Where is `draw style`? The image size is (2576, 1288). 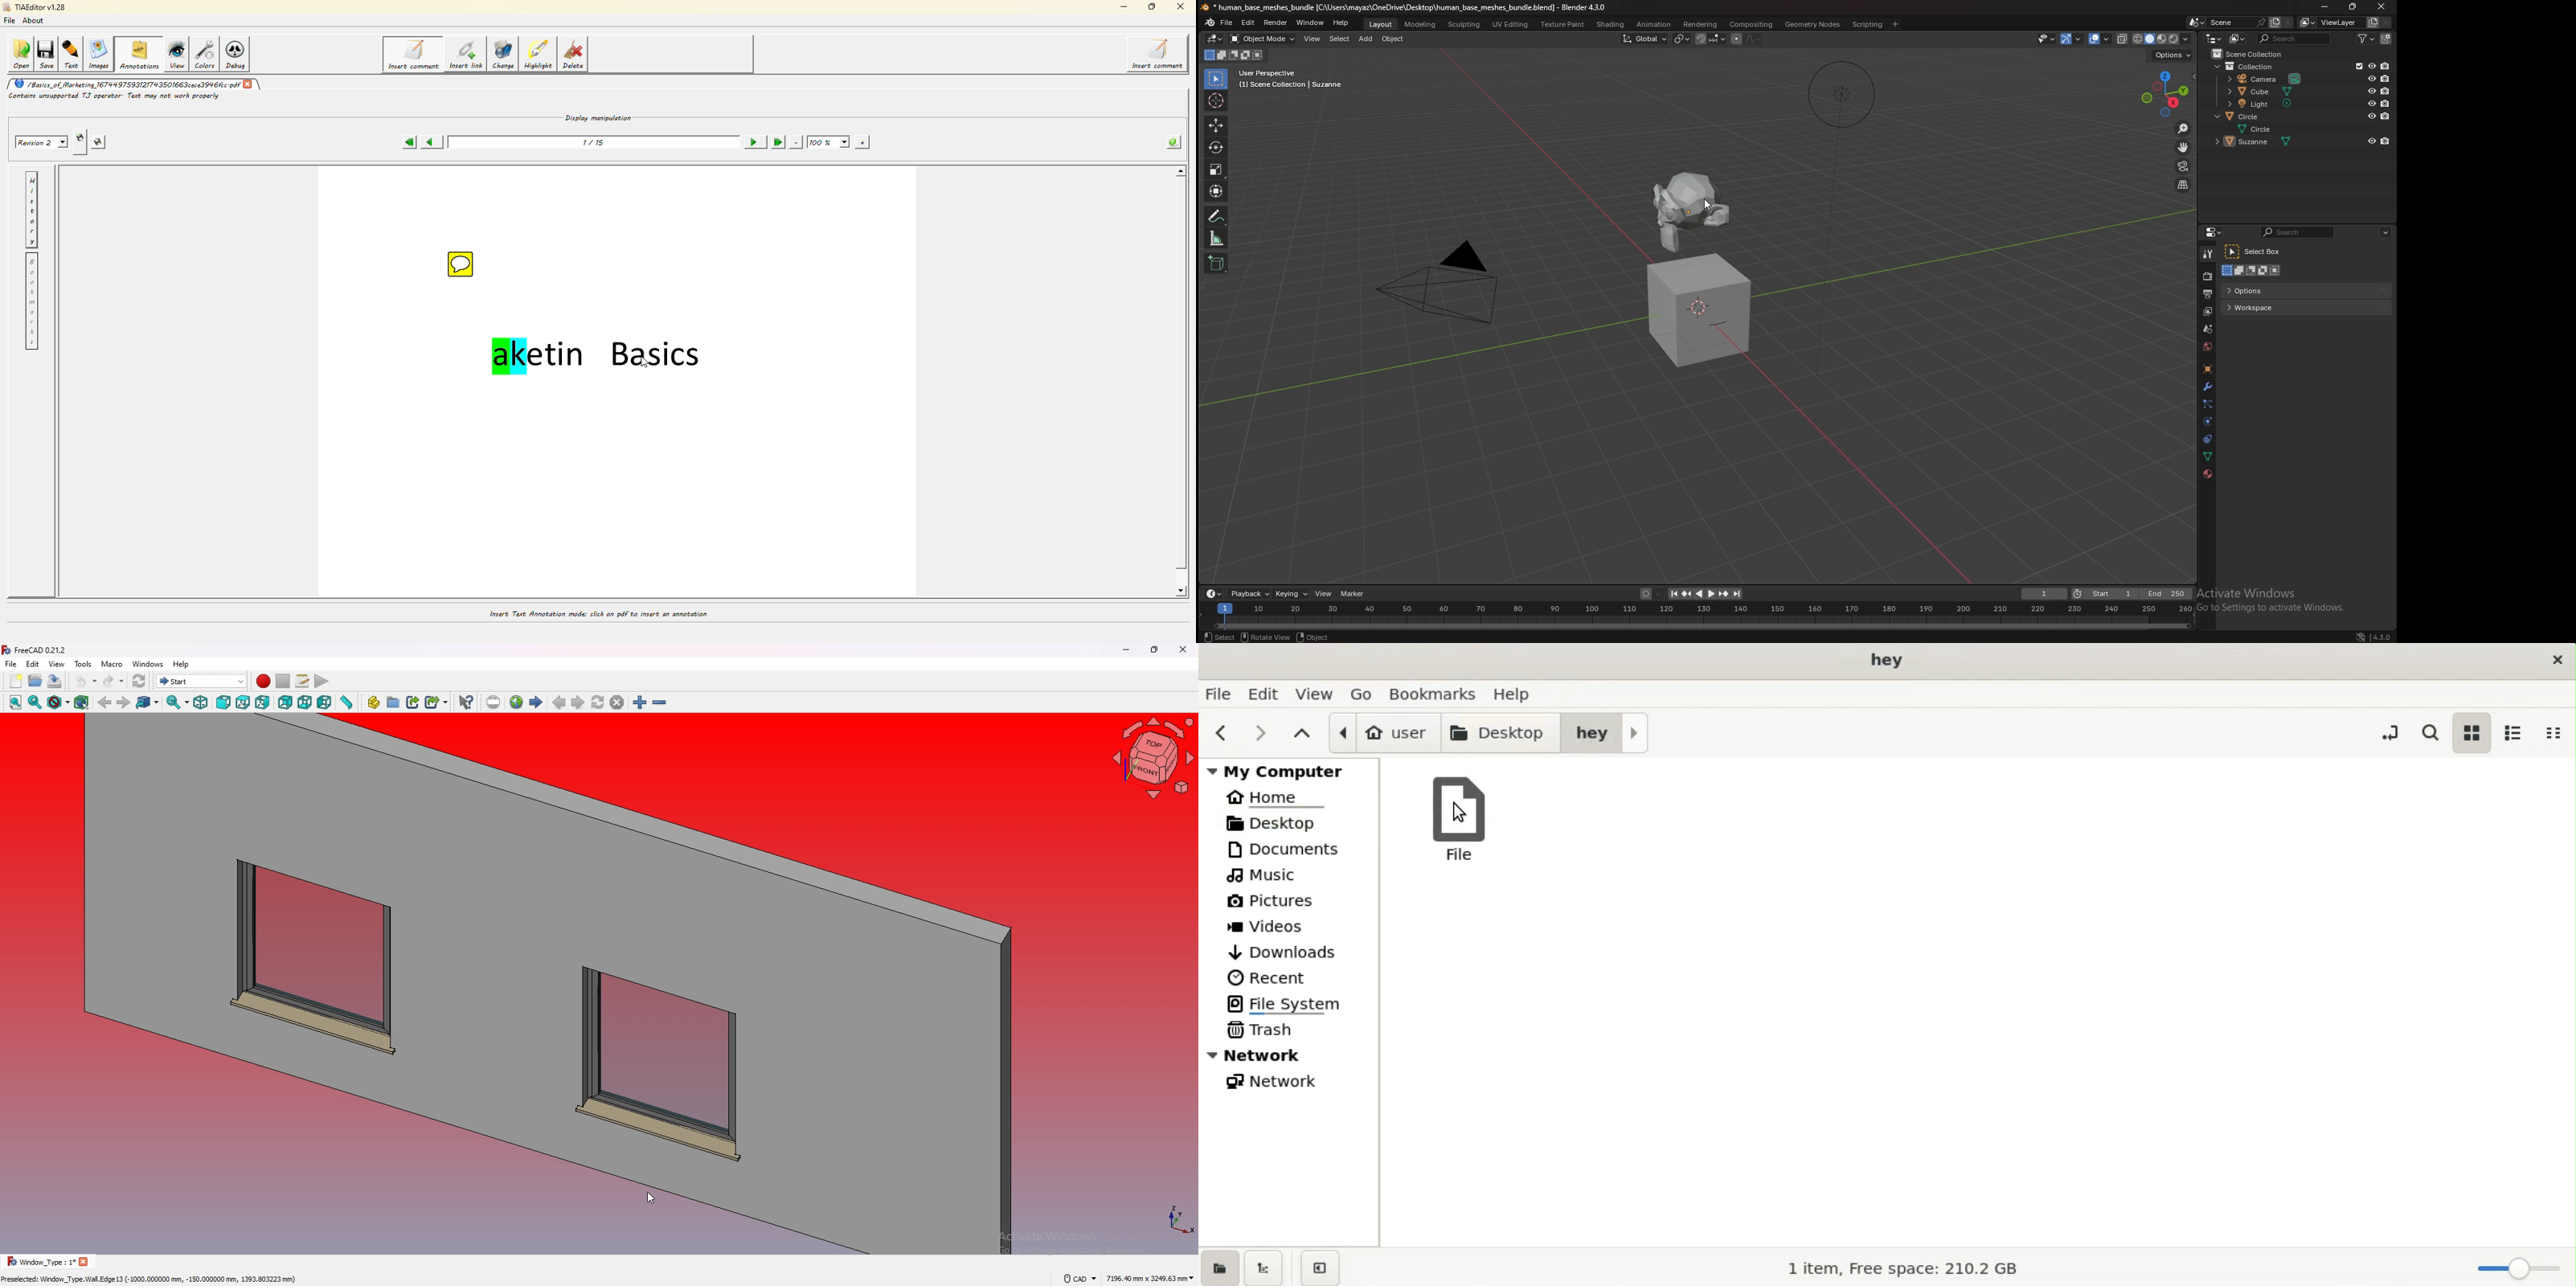 draw style is located at coordinates (59, 703).